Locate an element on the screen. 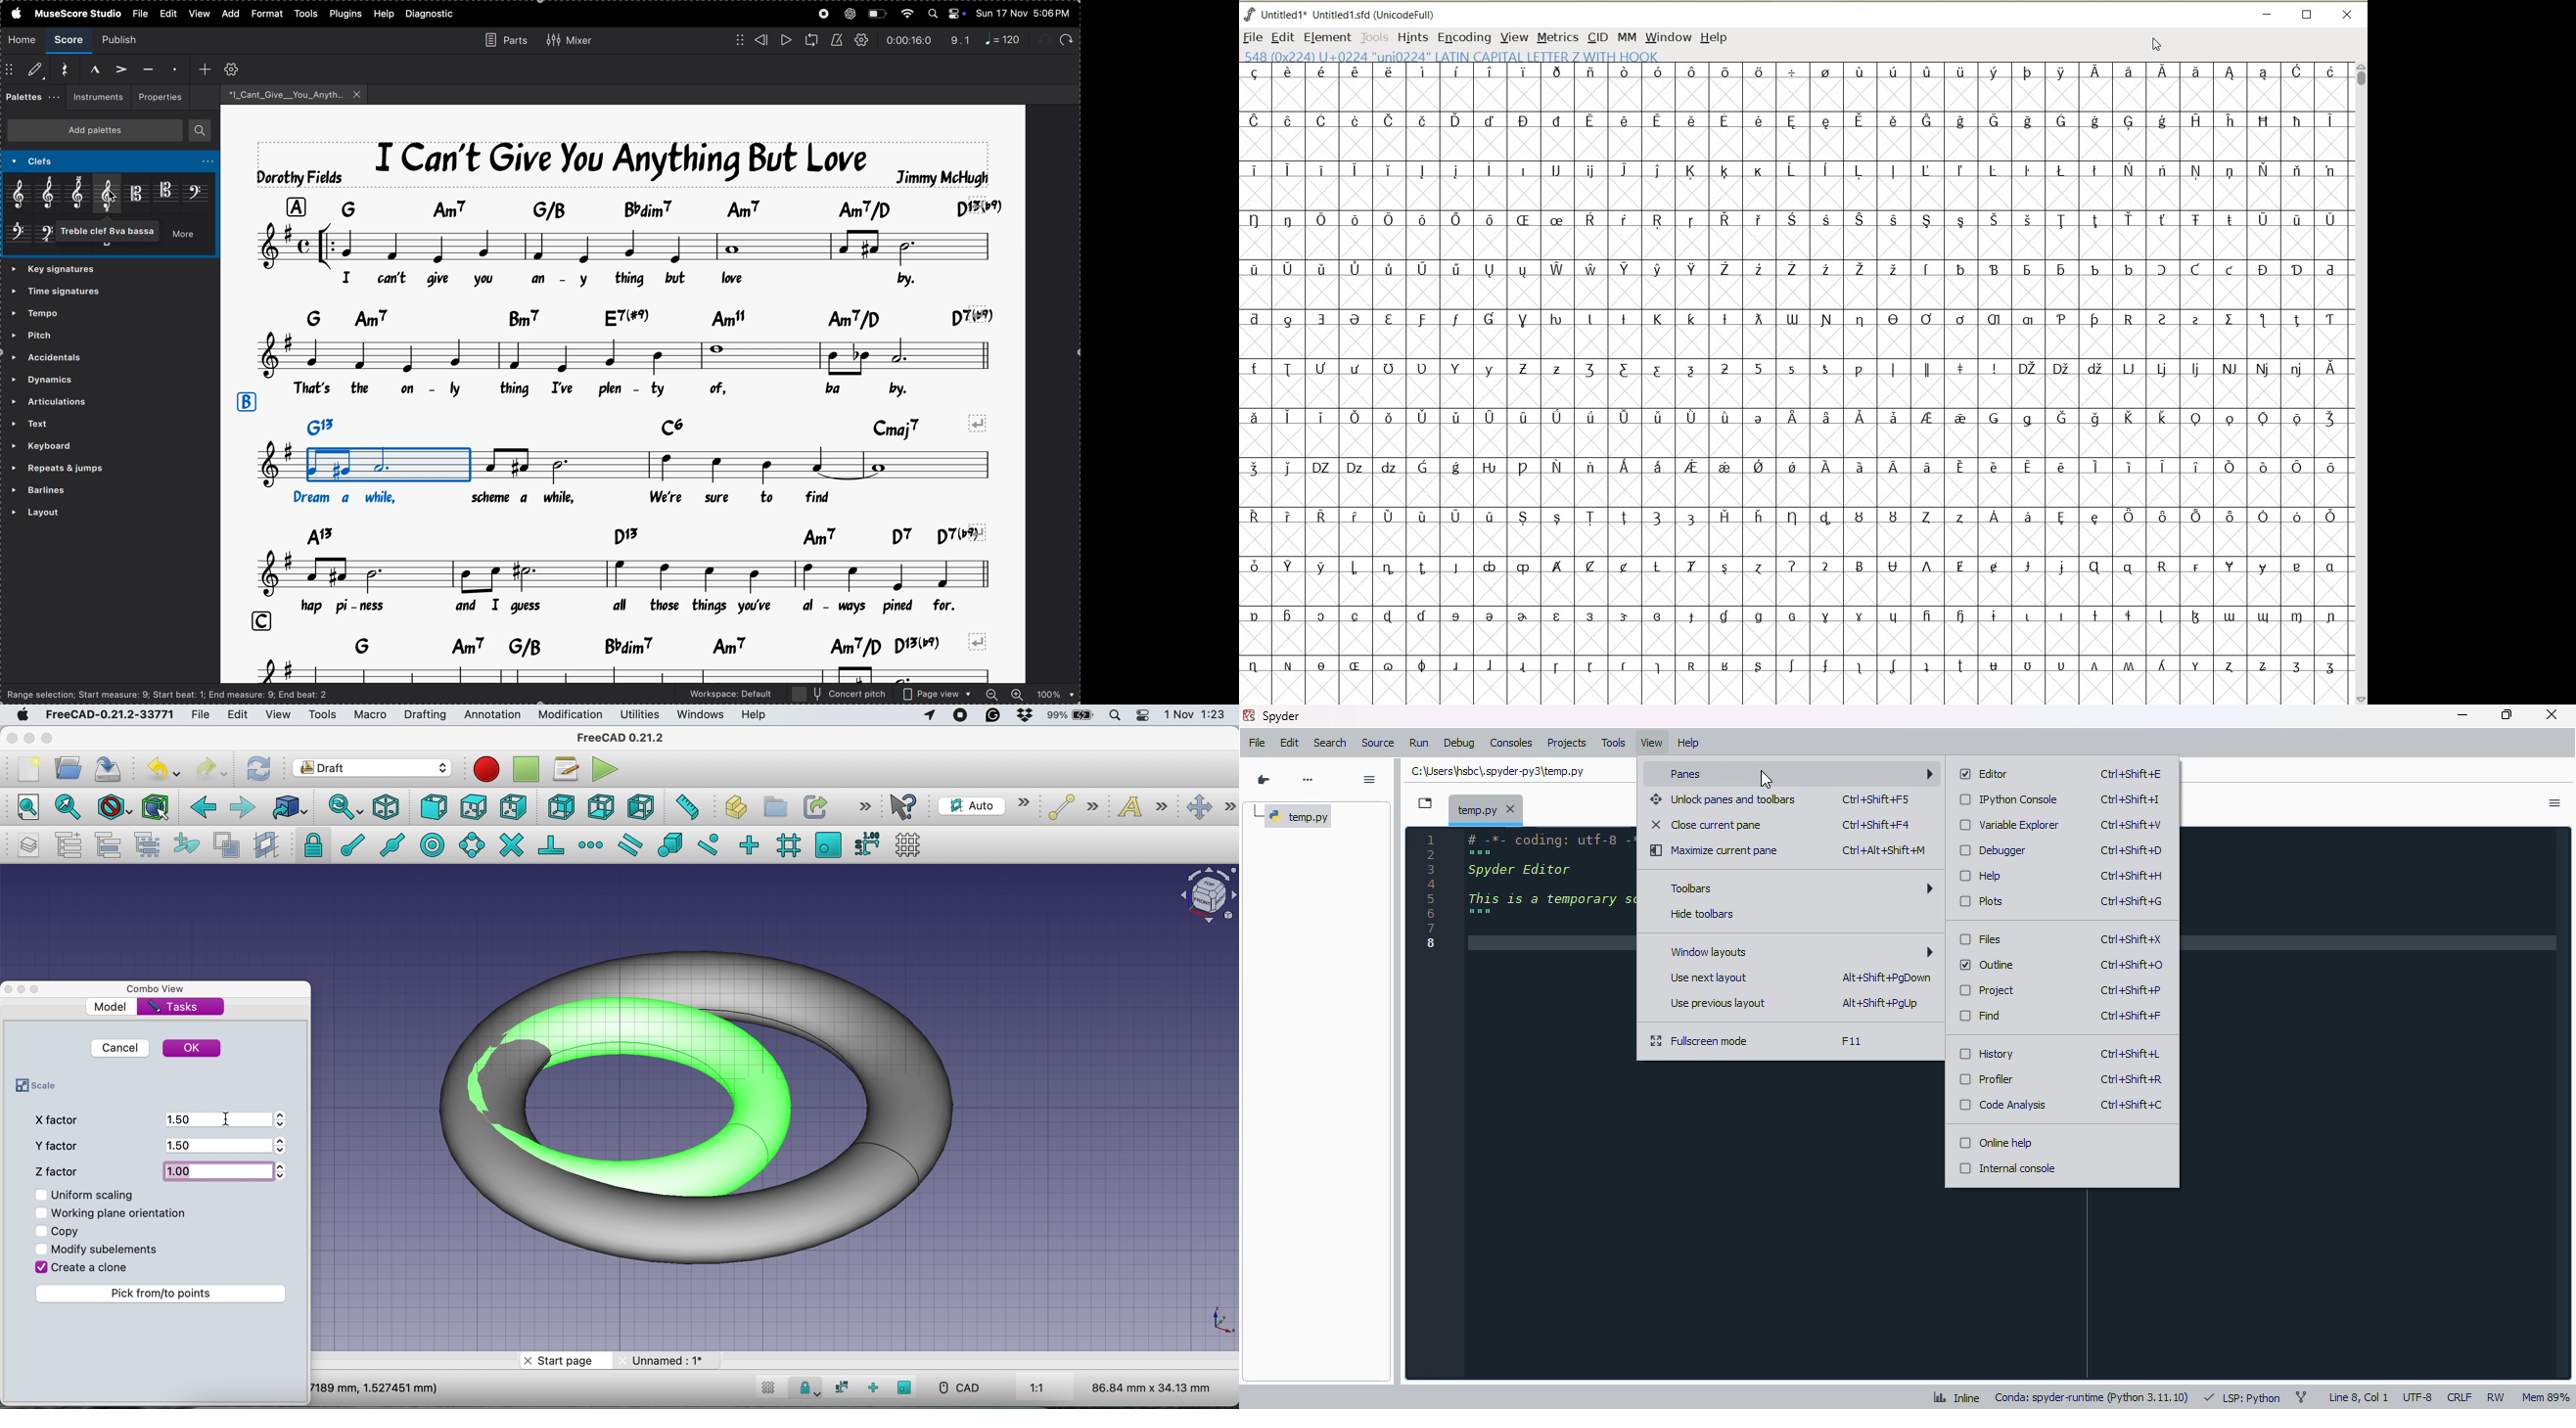 The width and height of the screenshot is (2576, 1428). run is located at coordinates (1419, 743).